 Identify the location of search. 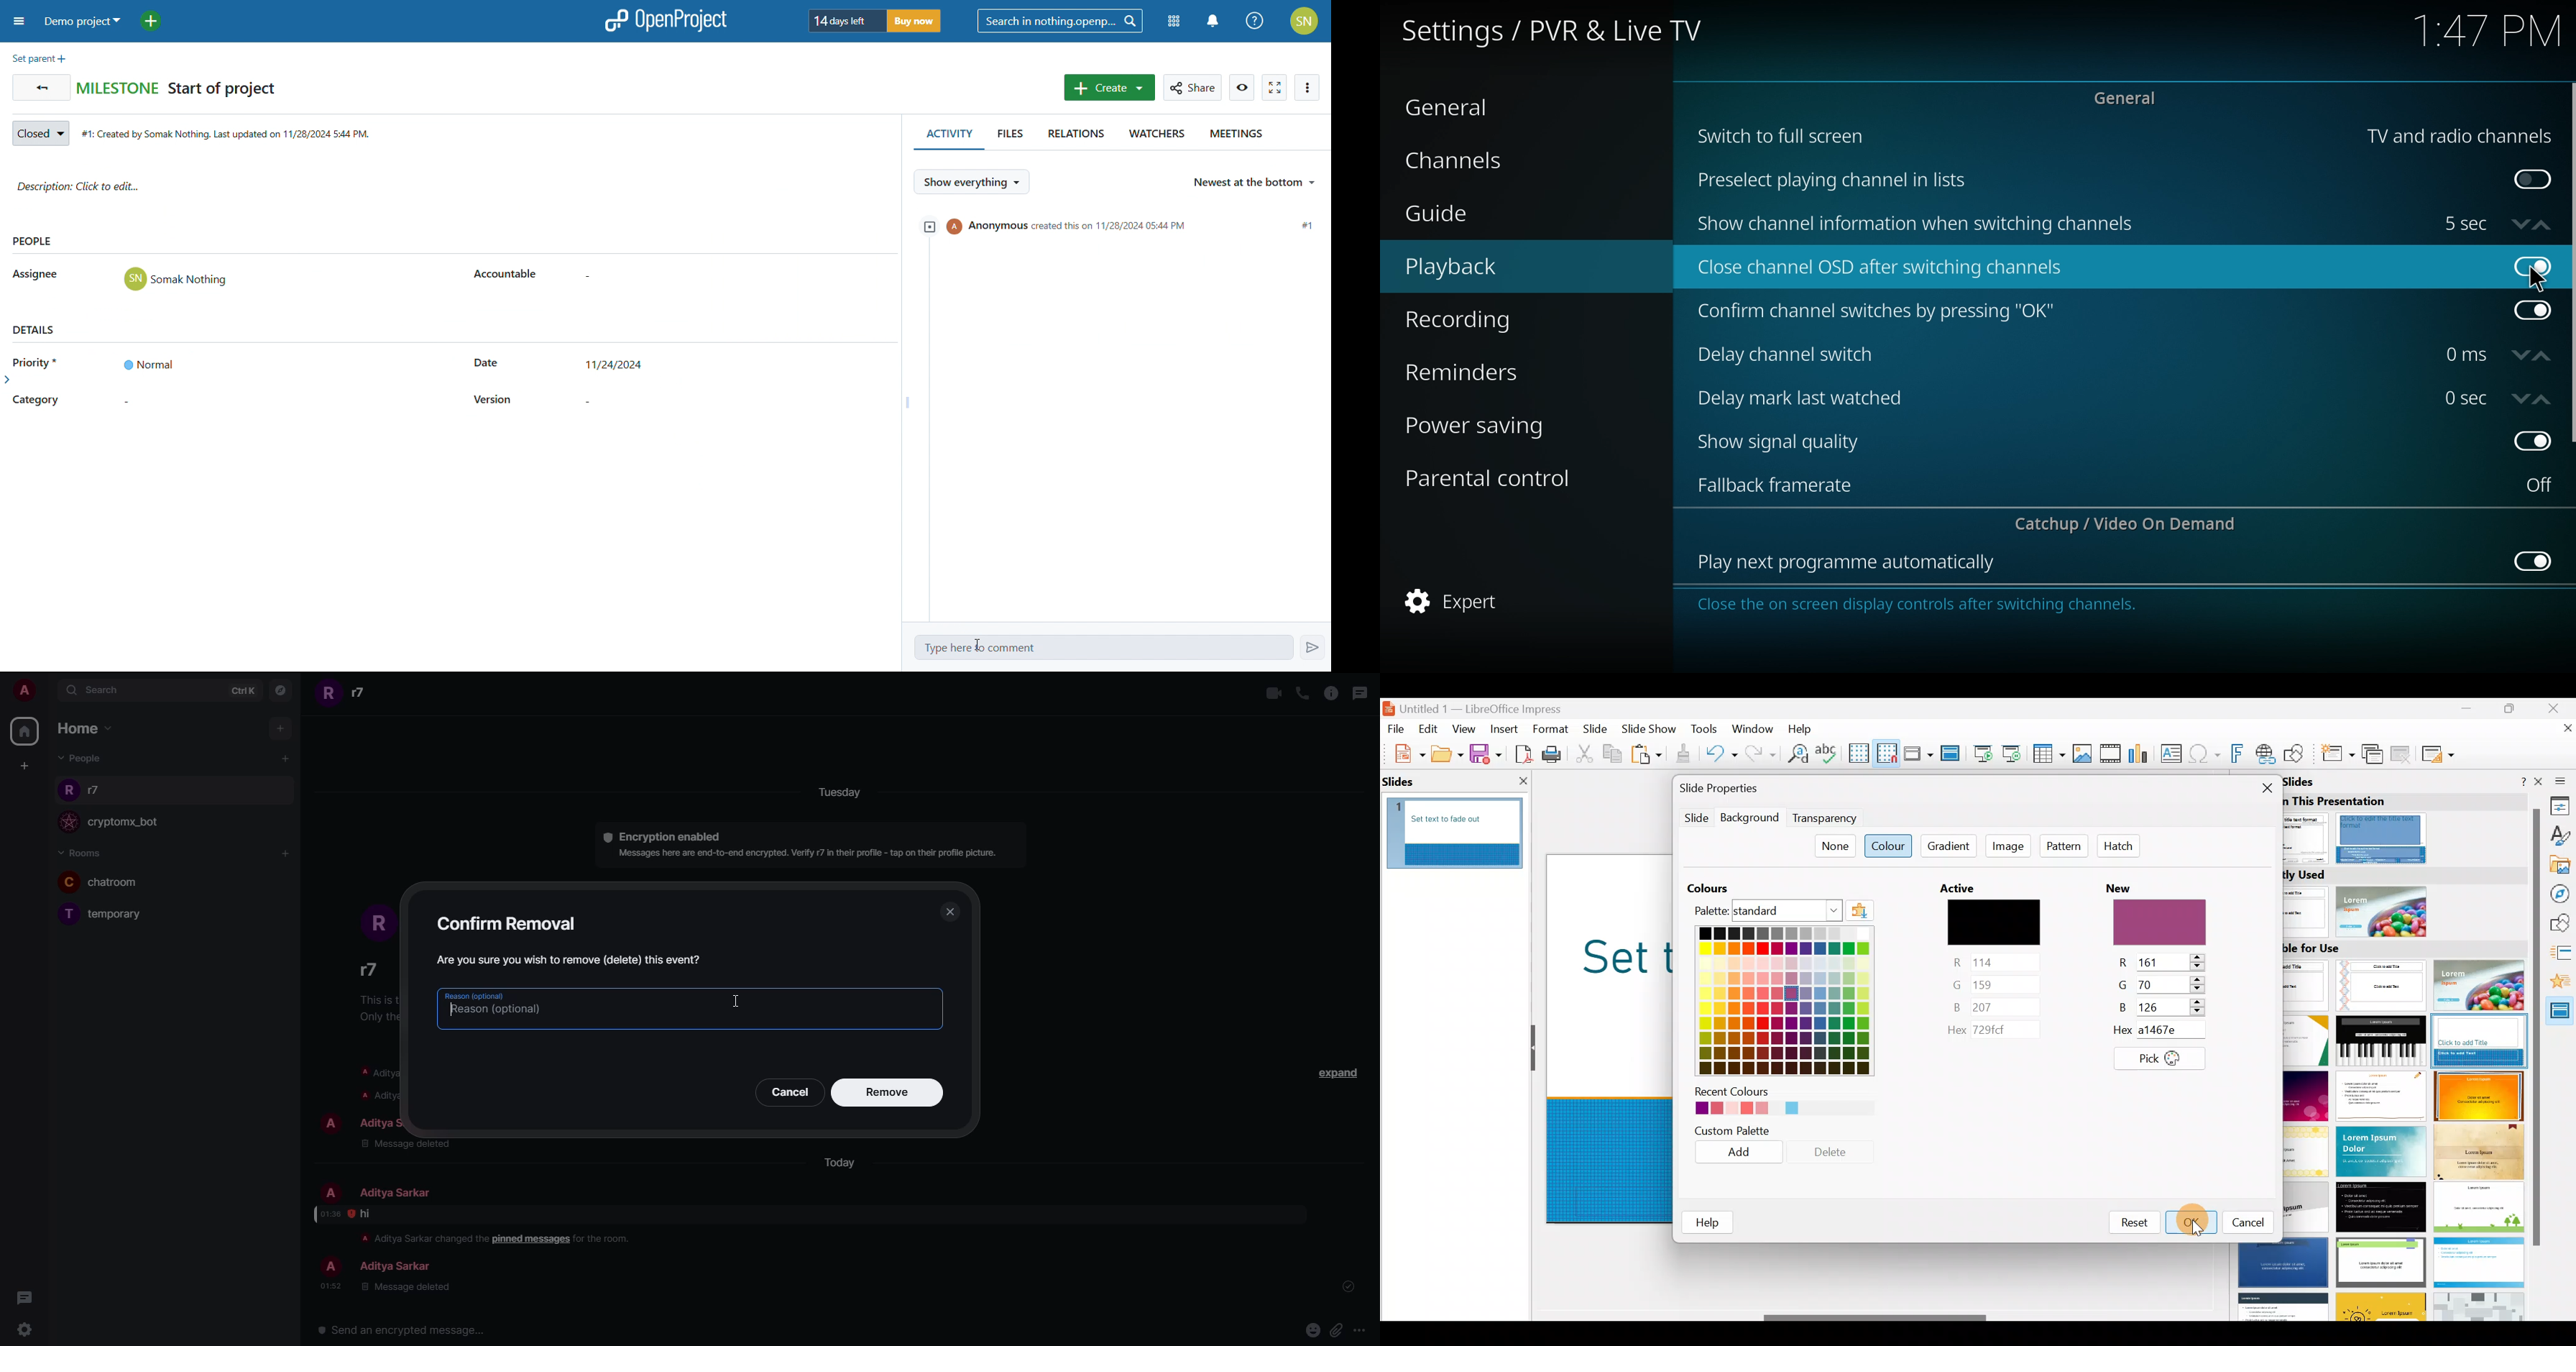
(1060, 21).